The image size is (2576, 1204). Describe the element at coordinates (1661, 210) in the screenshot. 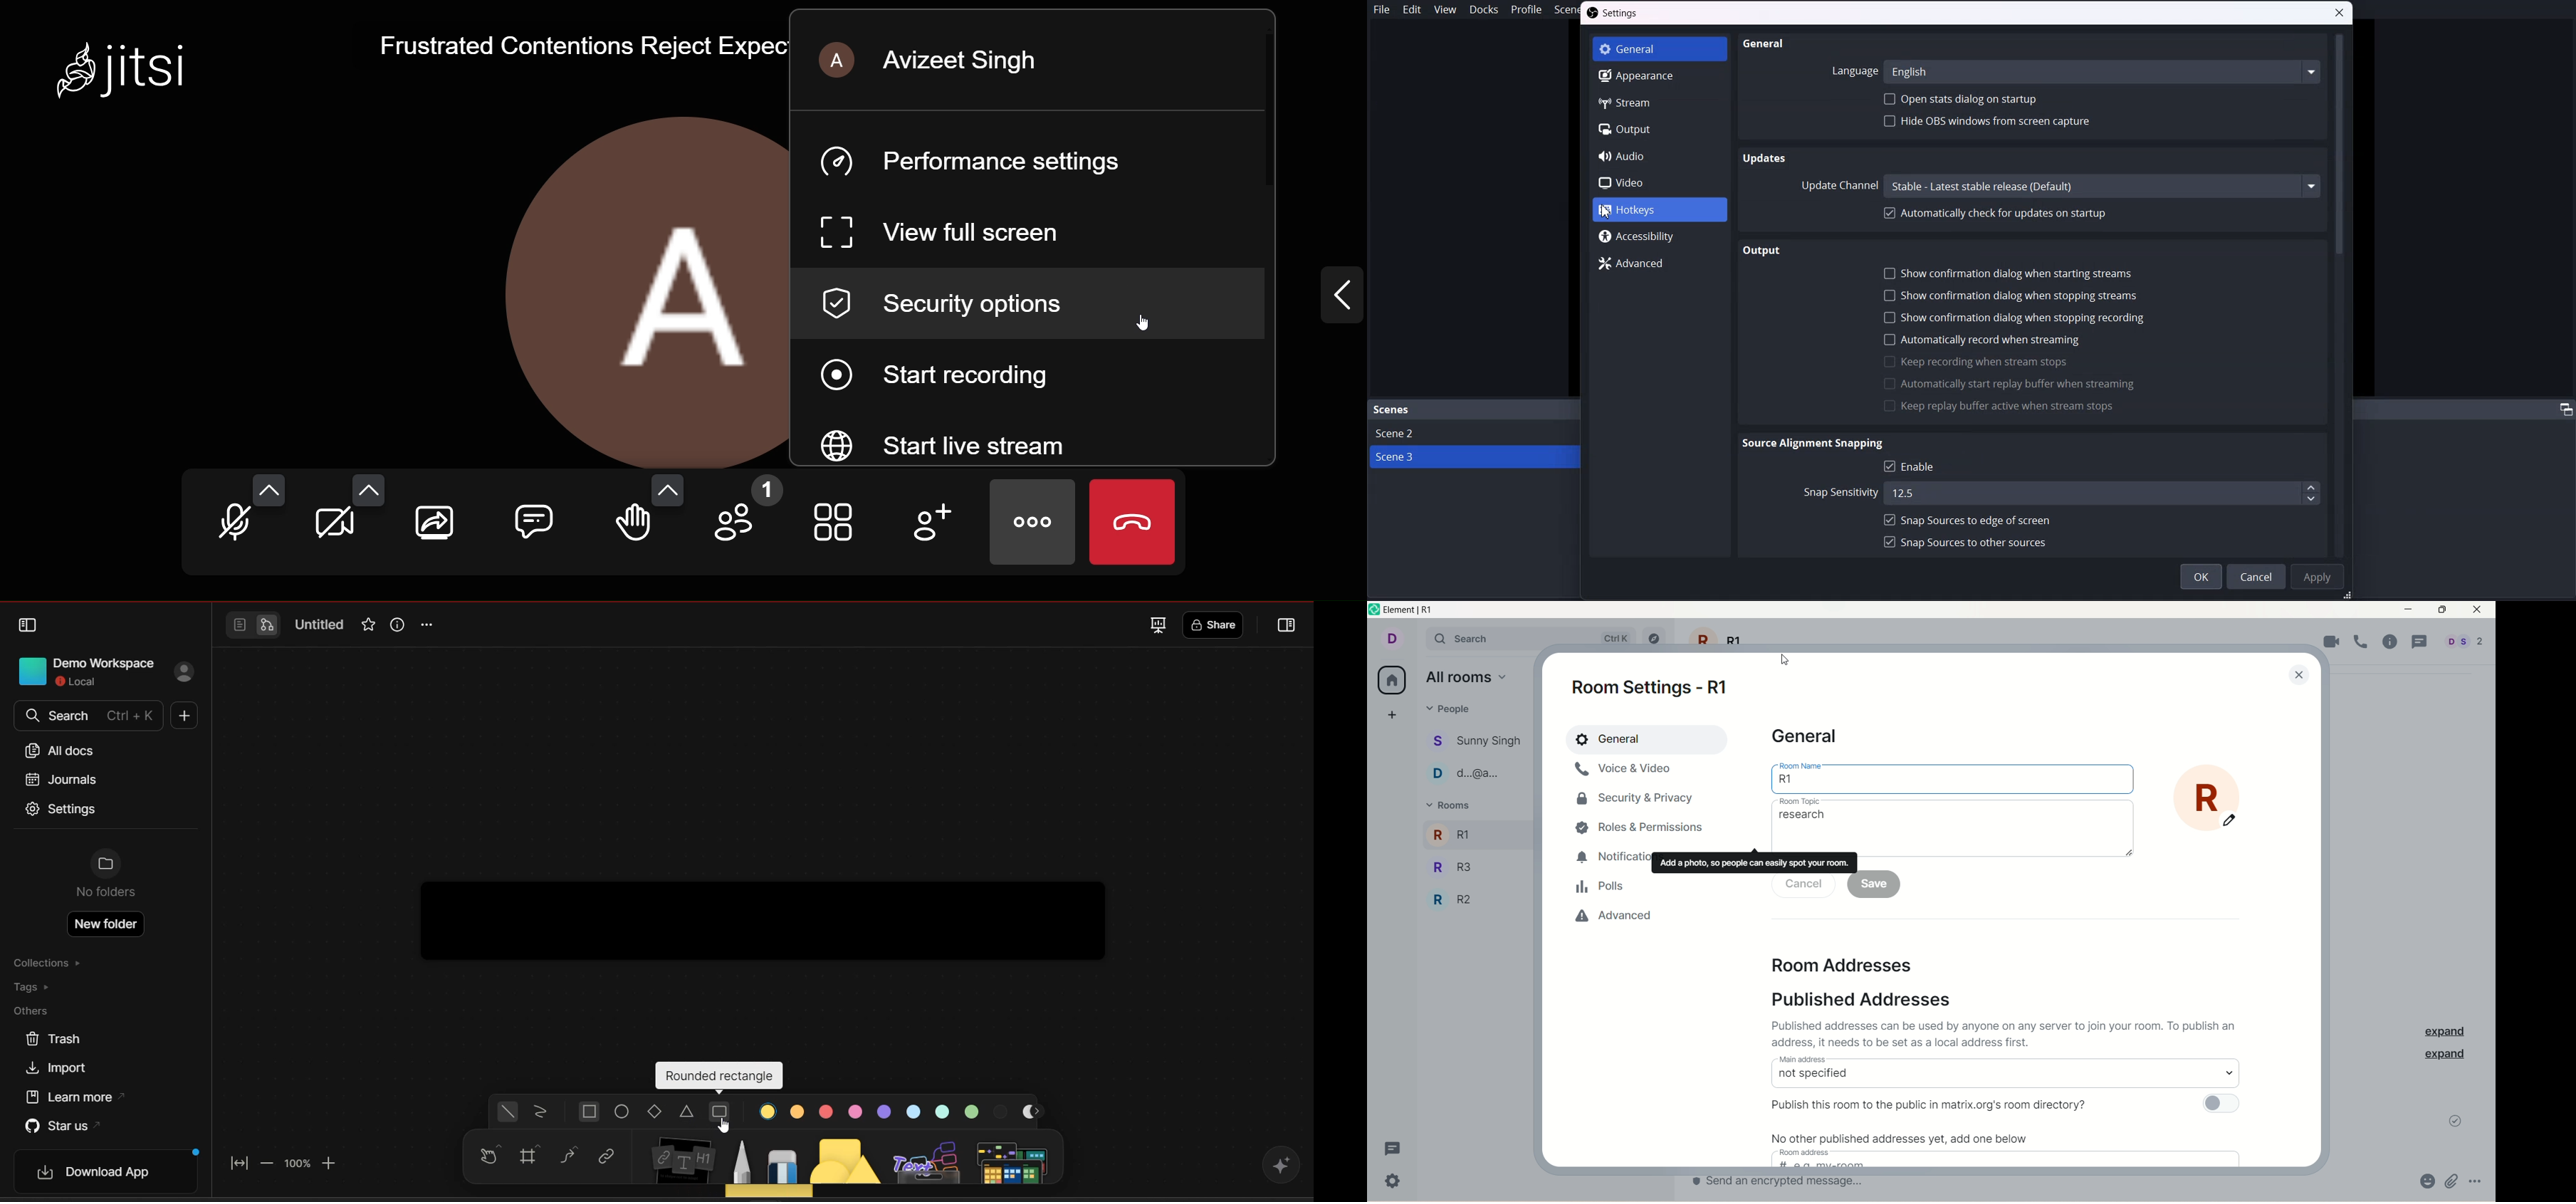

I see `Hotkeys` at that location.